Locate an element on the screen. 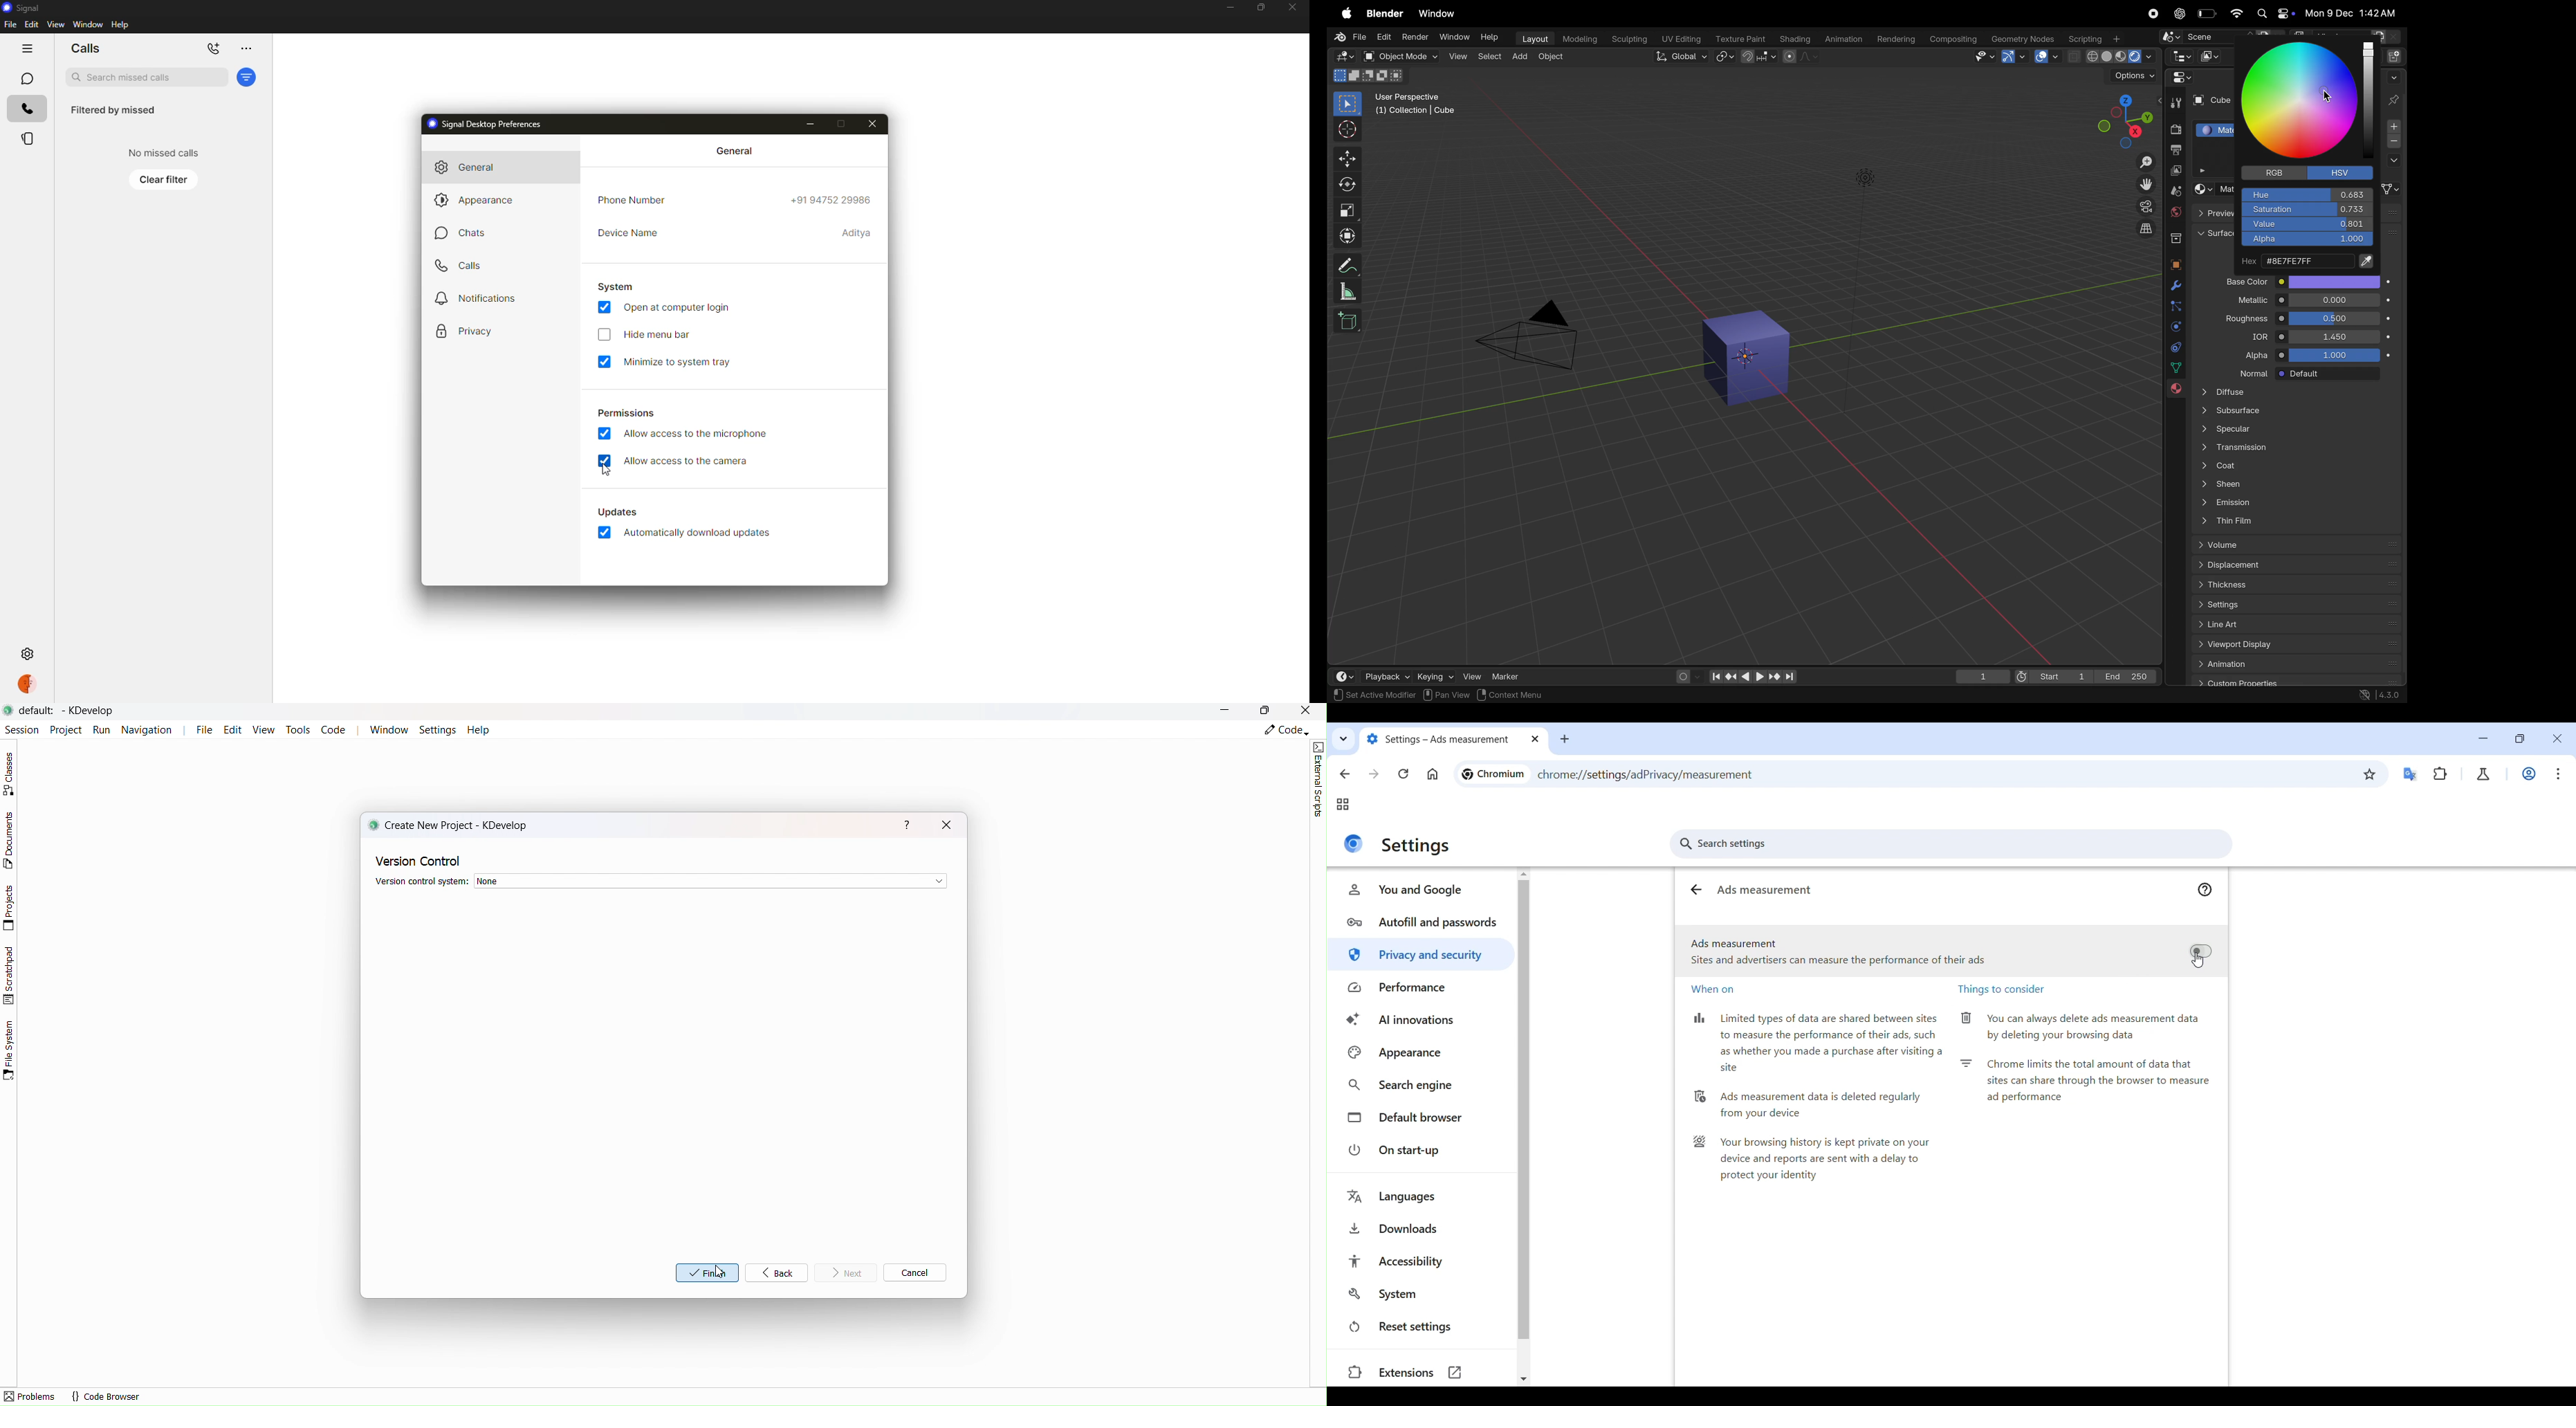 This screenshot has width=2576, height=1428. Web link of current page is located at coordinates (1681, 775).